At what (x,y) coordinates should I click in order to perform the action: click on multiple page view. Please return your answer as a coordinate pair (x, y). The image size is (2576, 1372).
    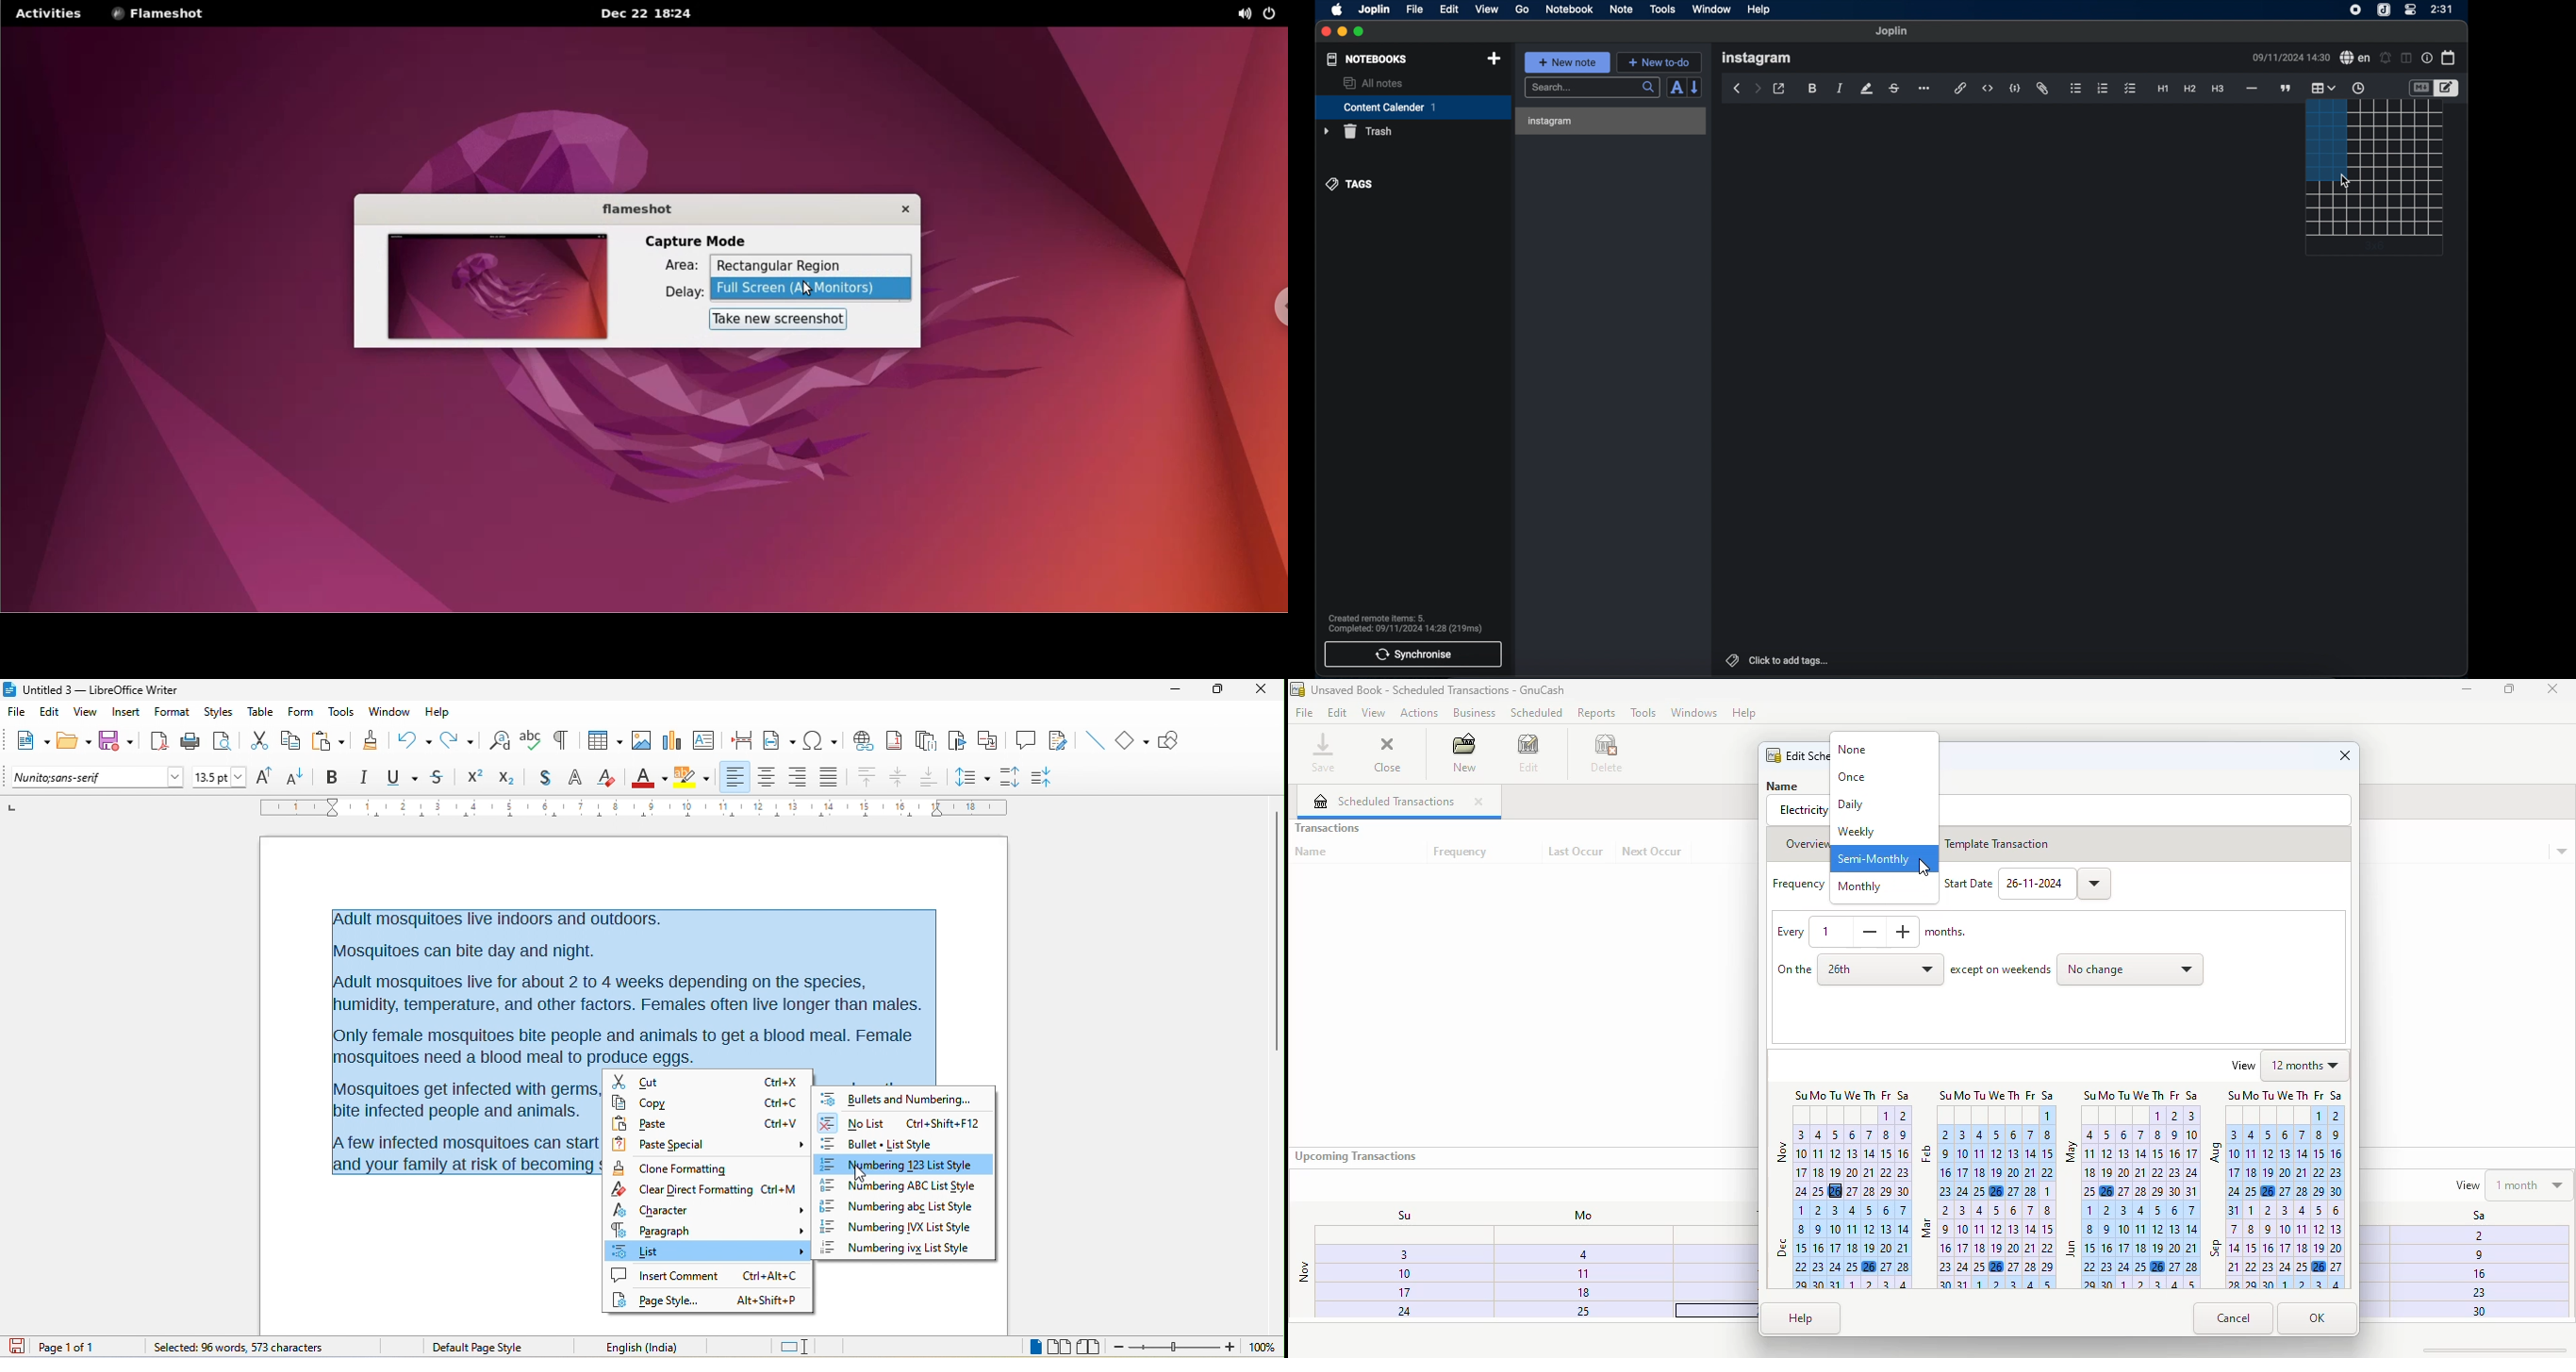
    Looking at the image, I should click on (1060, 1348).